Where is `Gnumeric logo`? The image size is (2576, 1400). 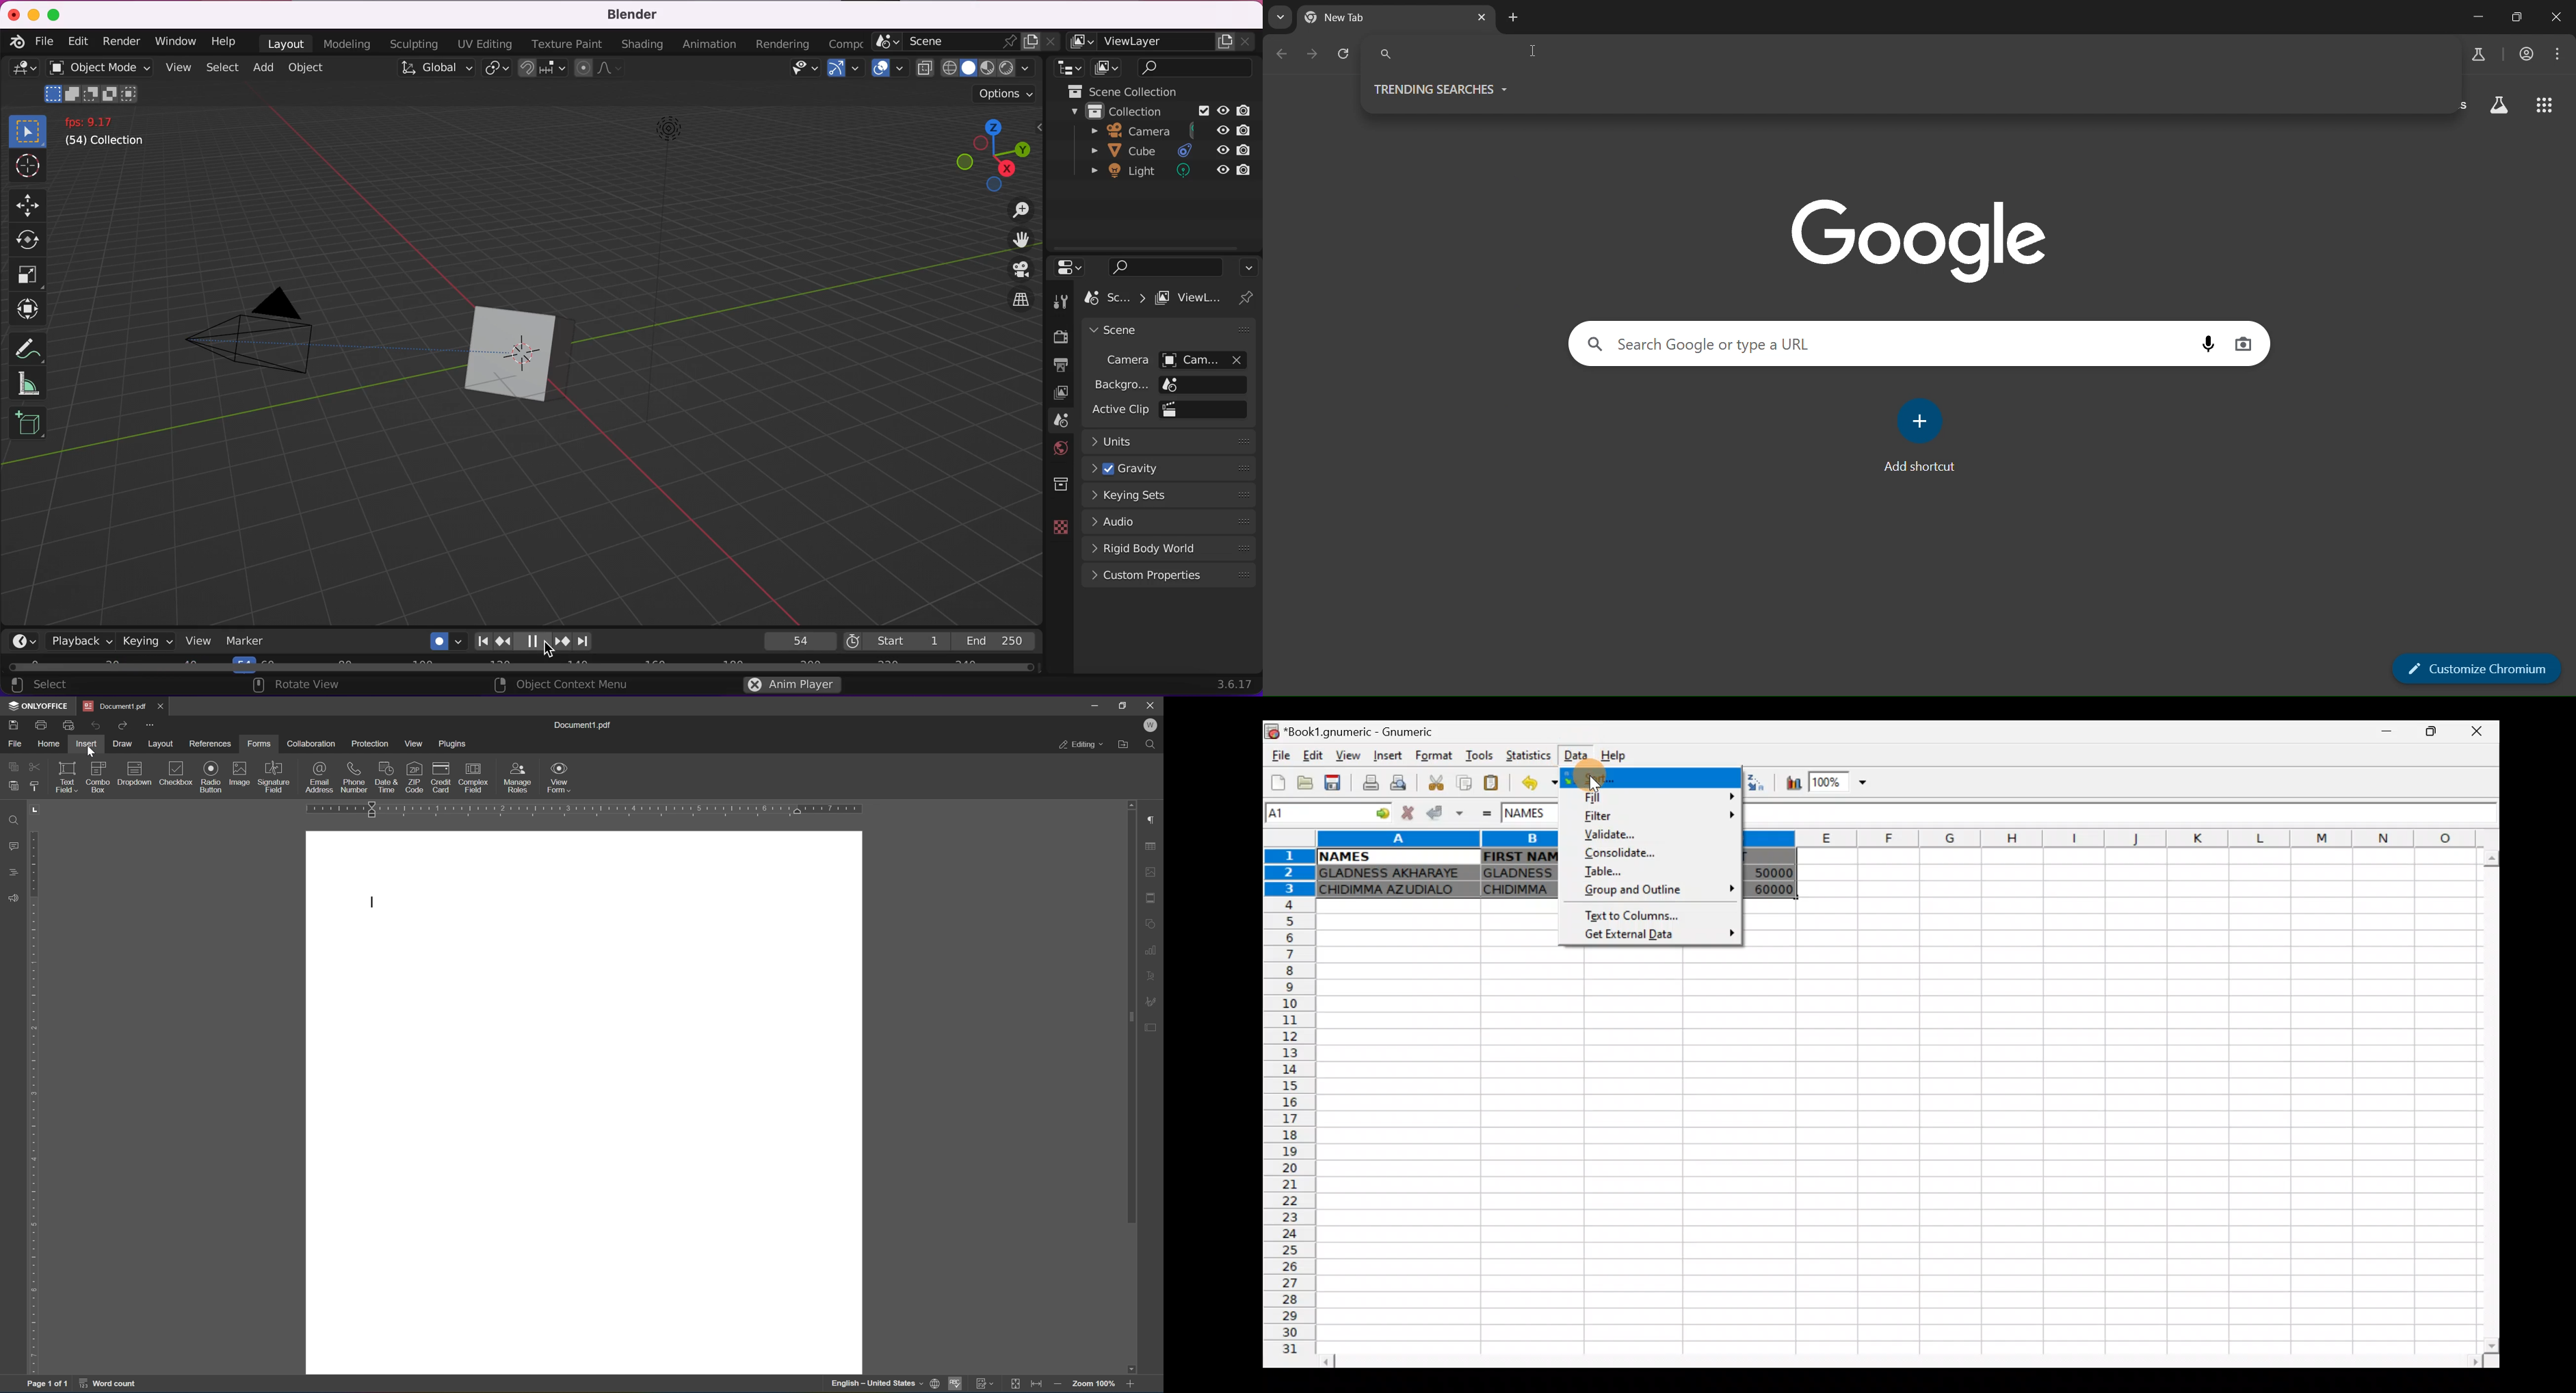
Gnumeric logo is located at coordinates (1273, 733).